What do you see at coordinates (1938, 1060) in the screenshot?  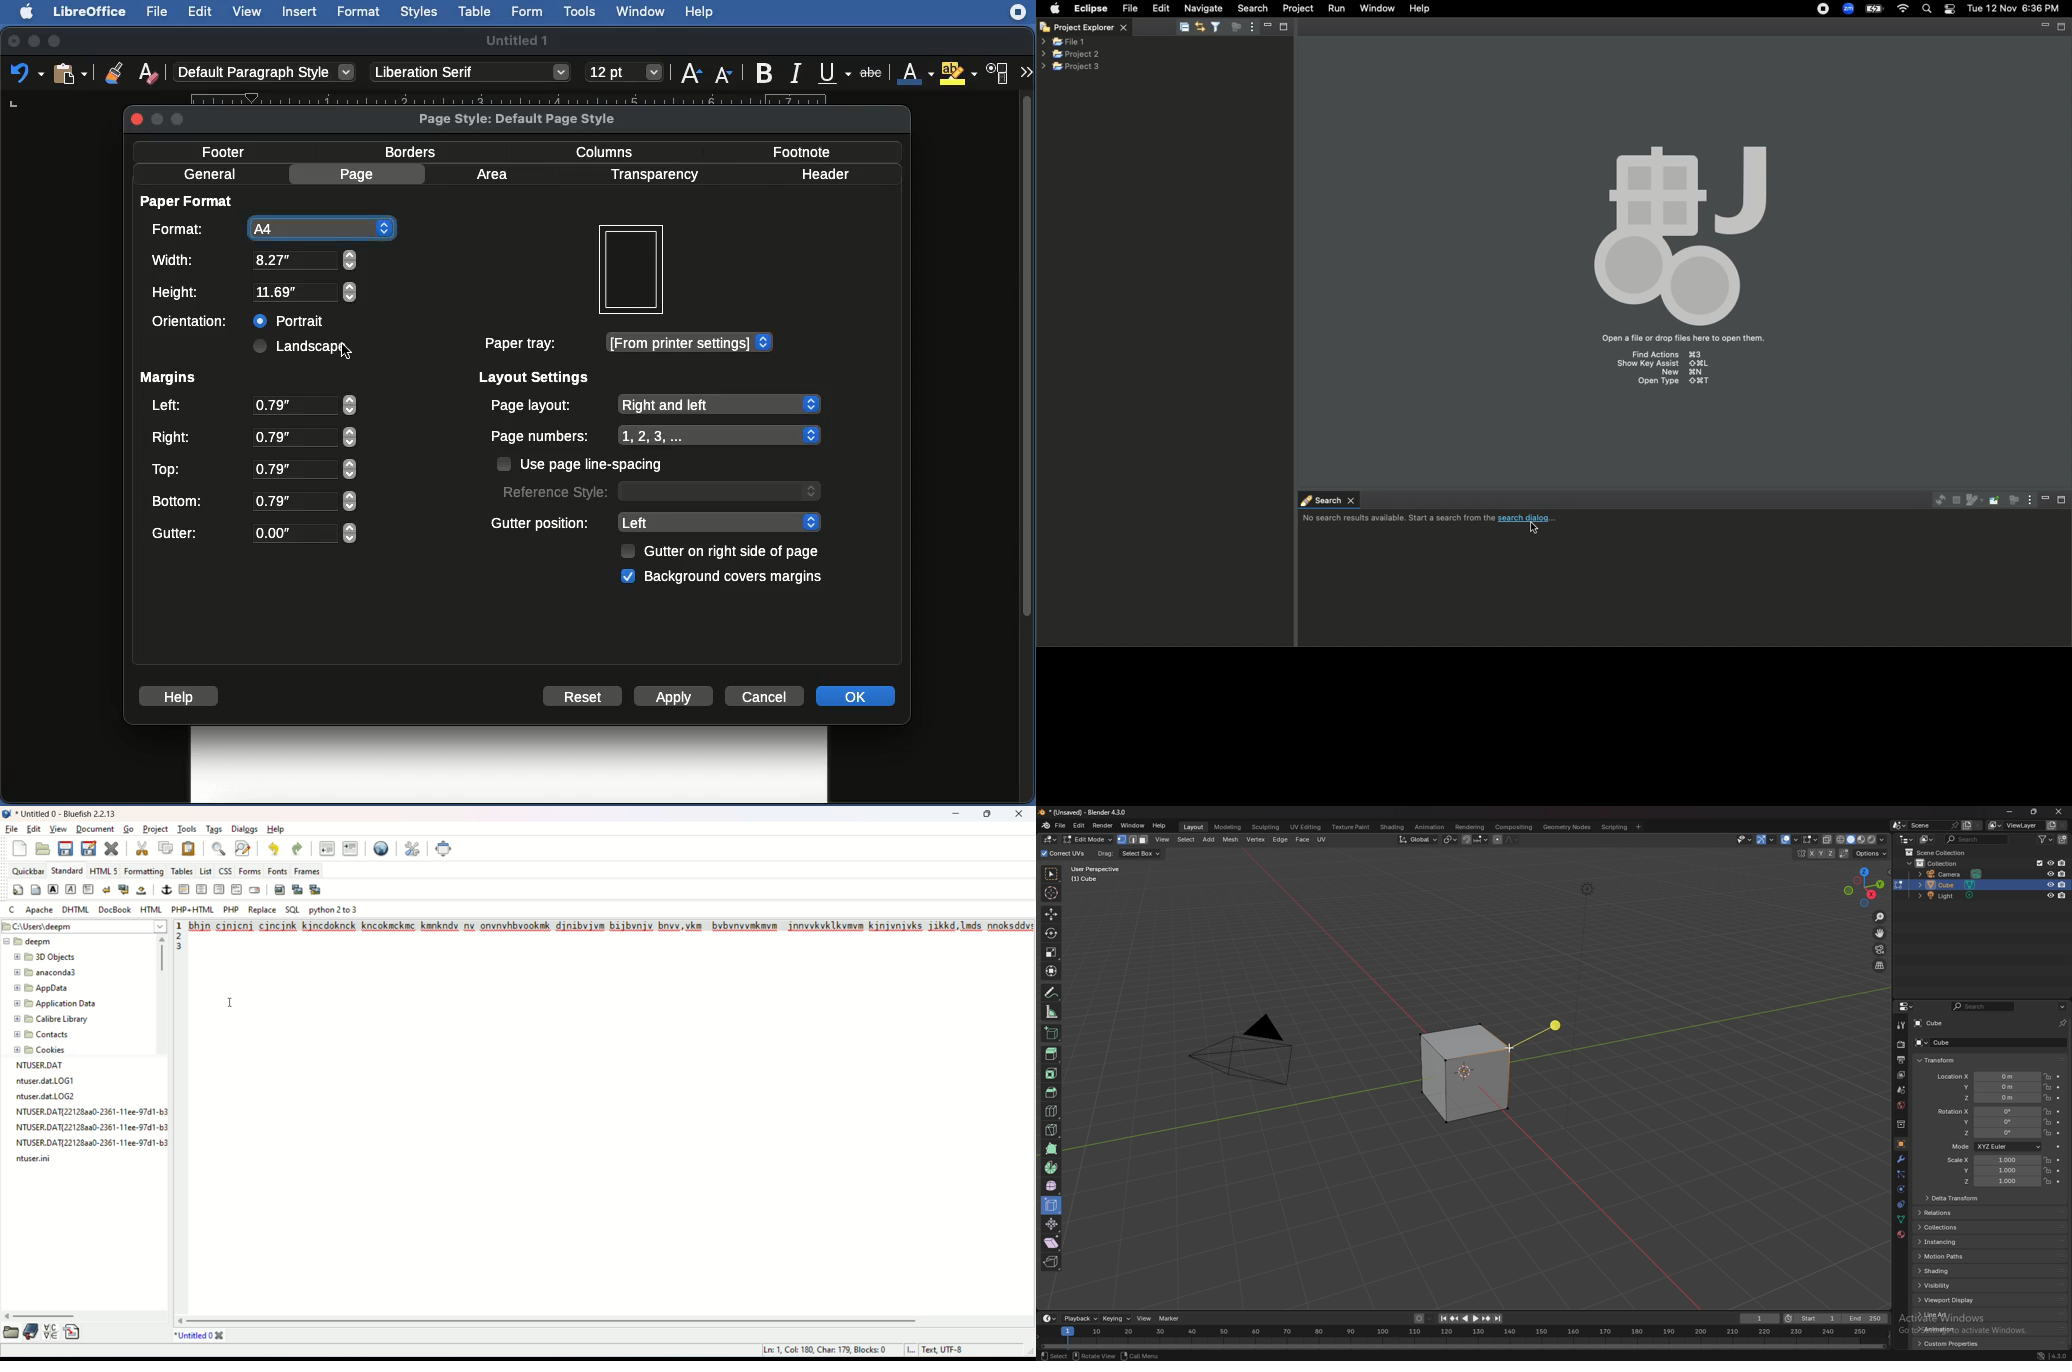 I see `transform` at bounding box center [1938, 1060].